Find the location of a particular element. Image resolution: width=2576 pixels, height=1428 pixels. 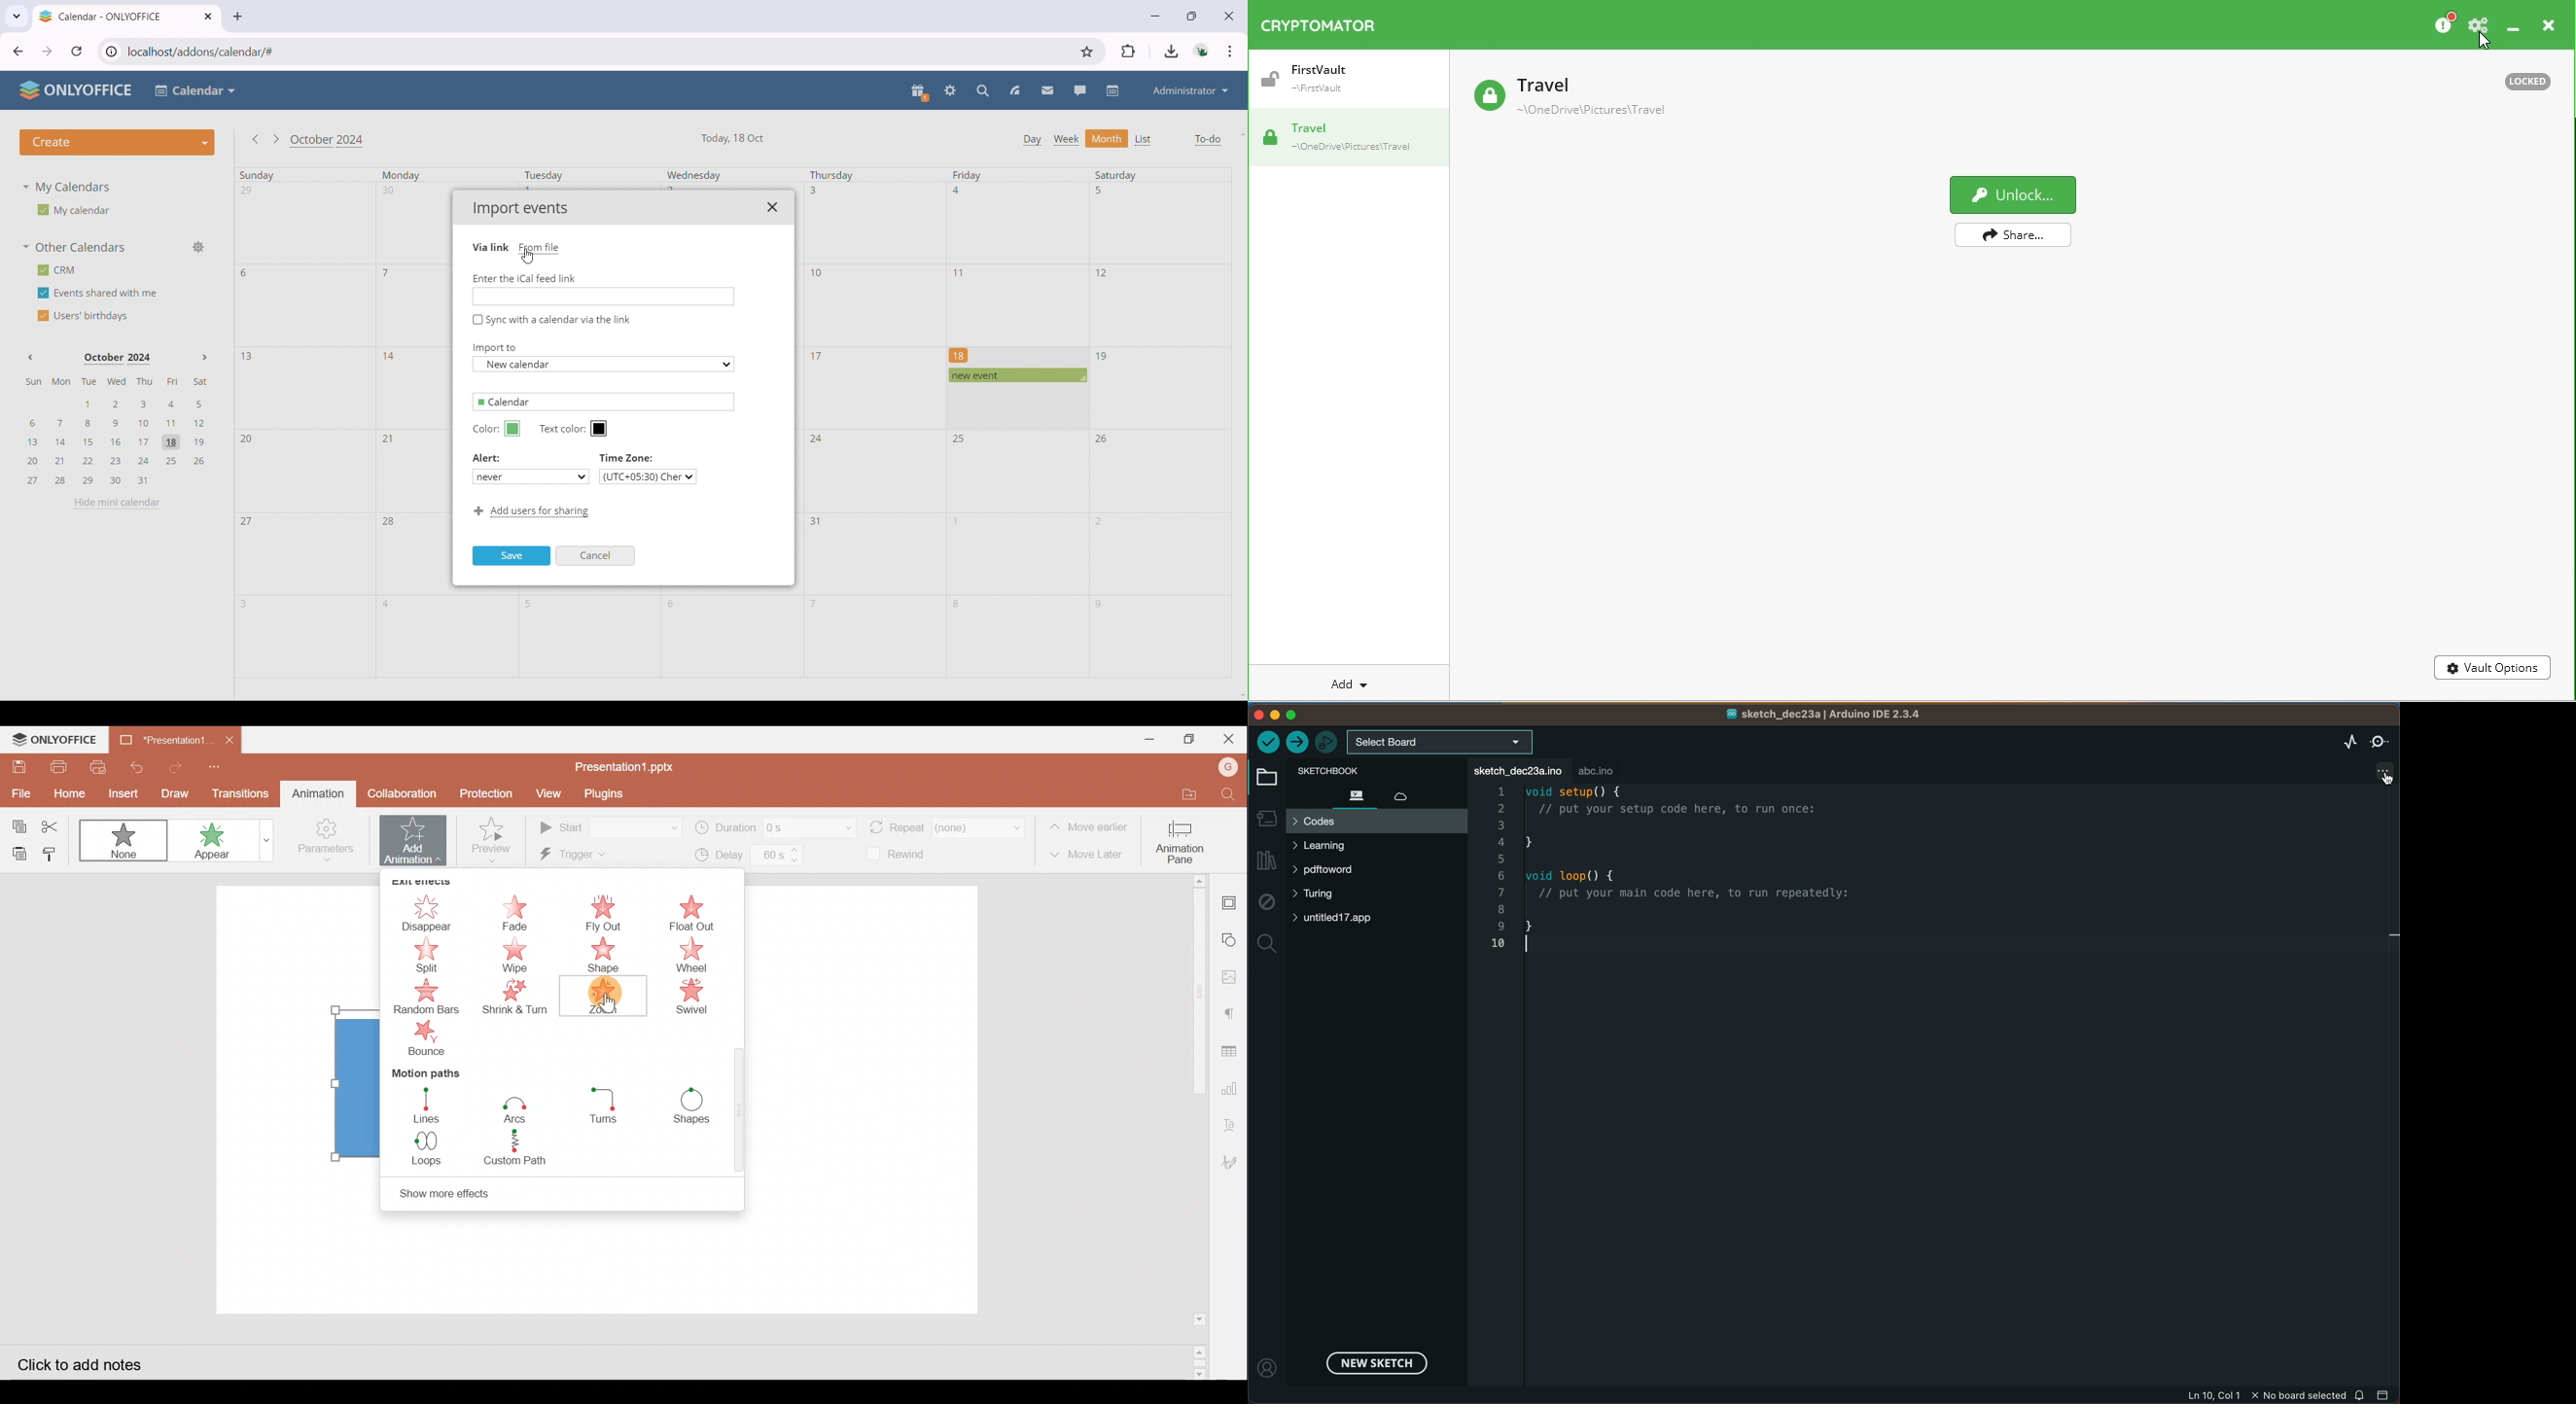

Fade is located at coordinates (519, 909).